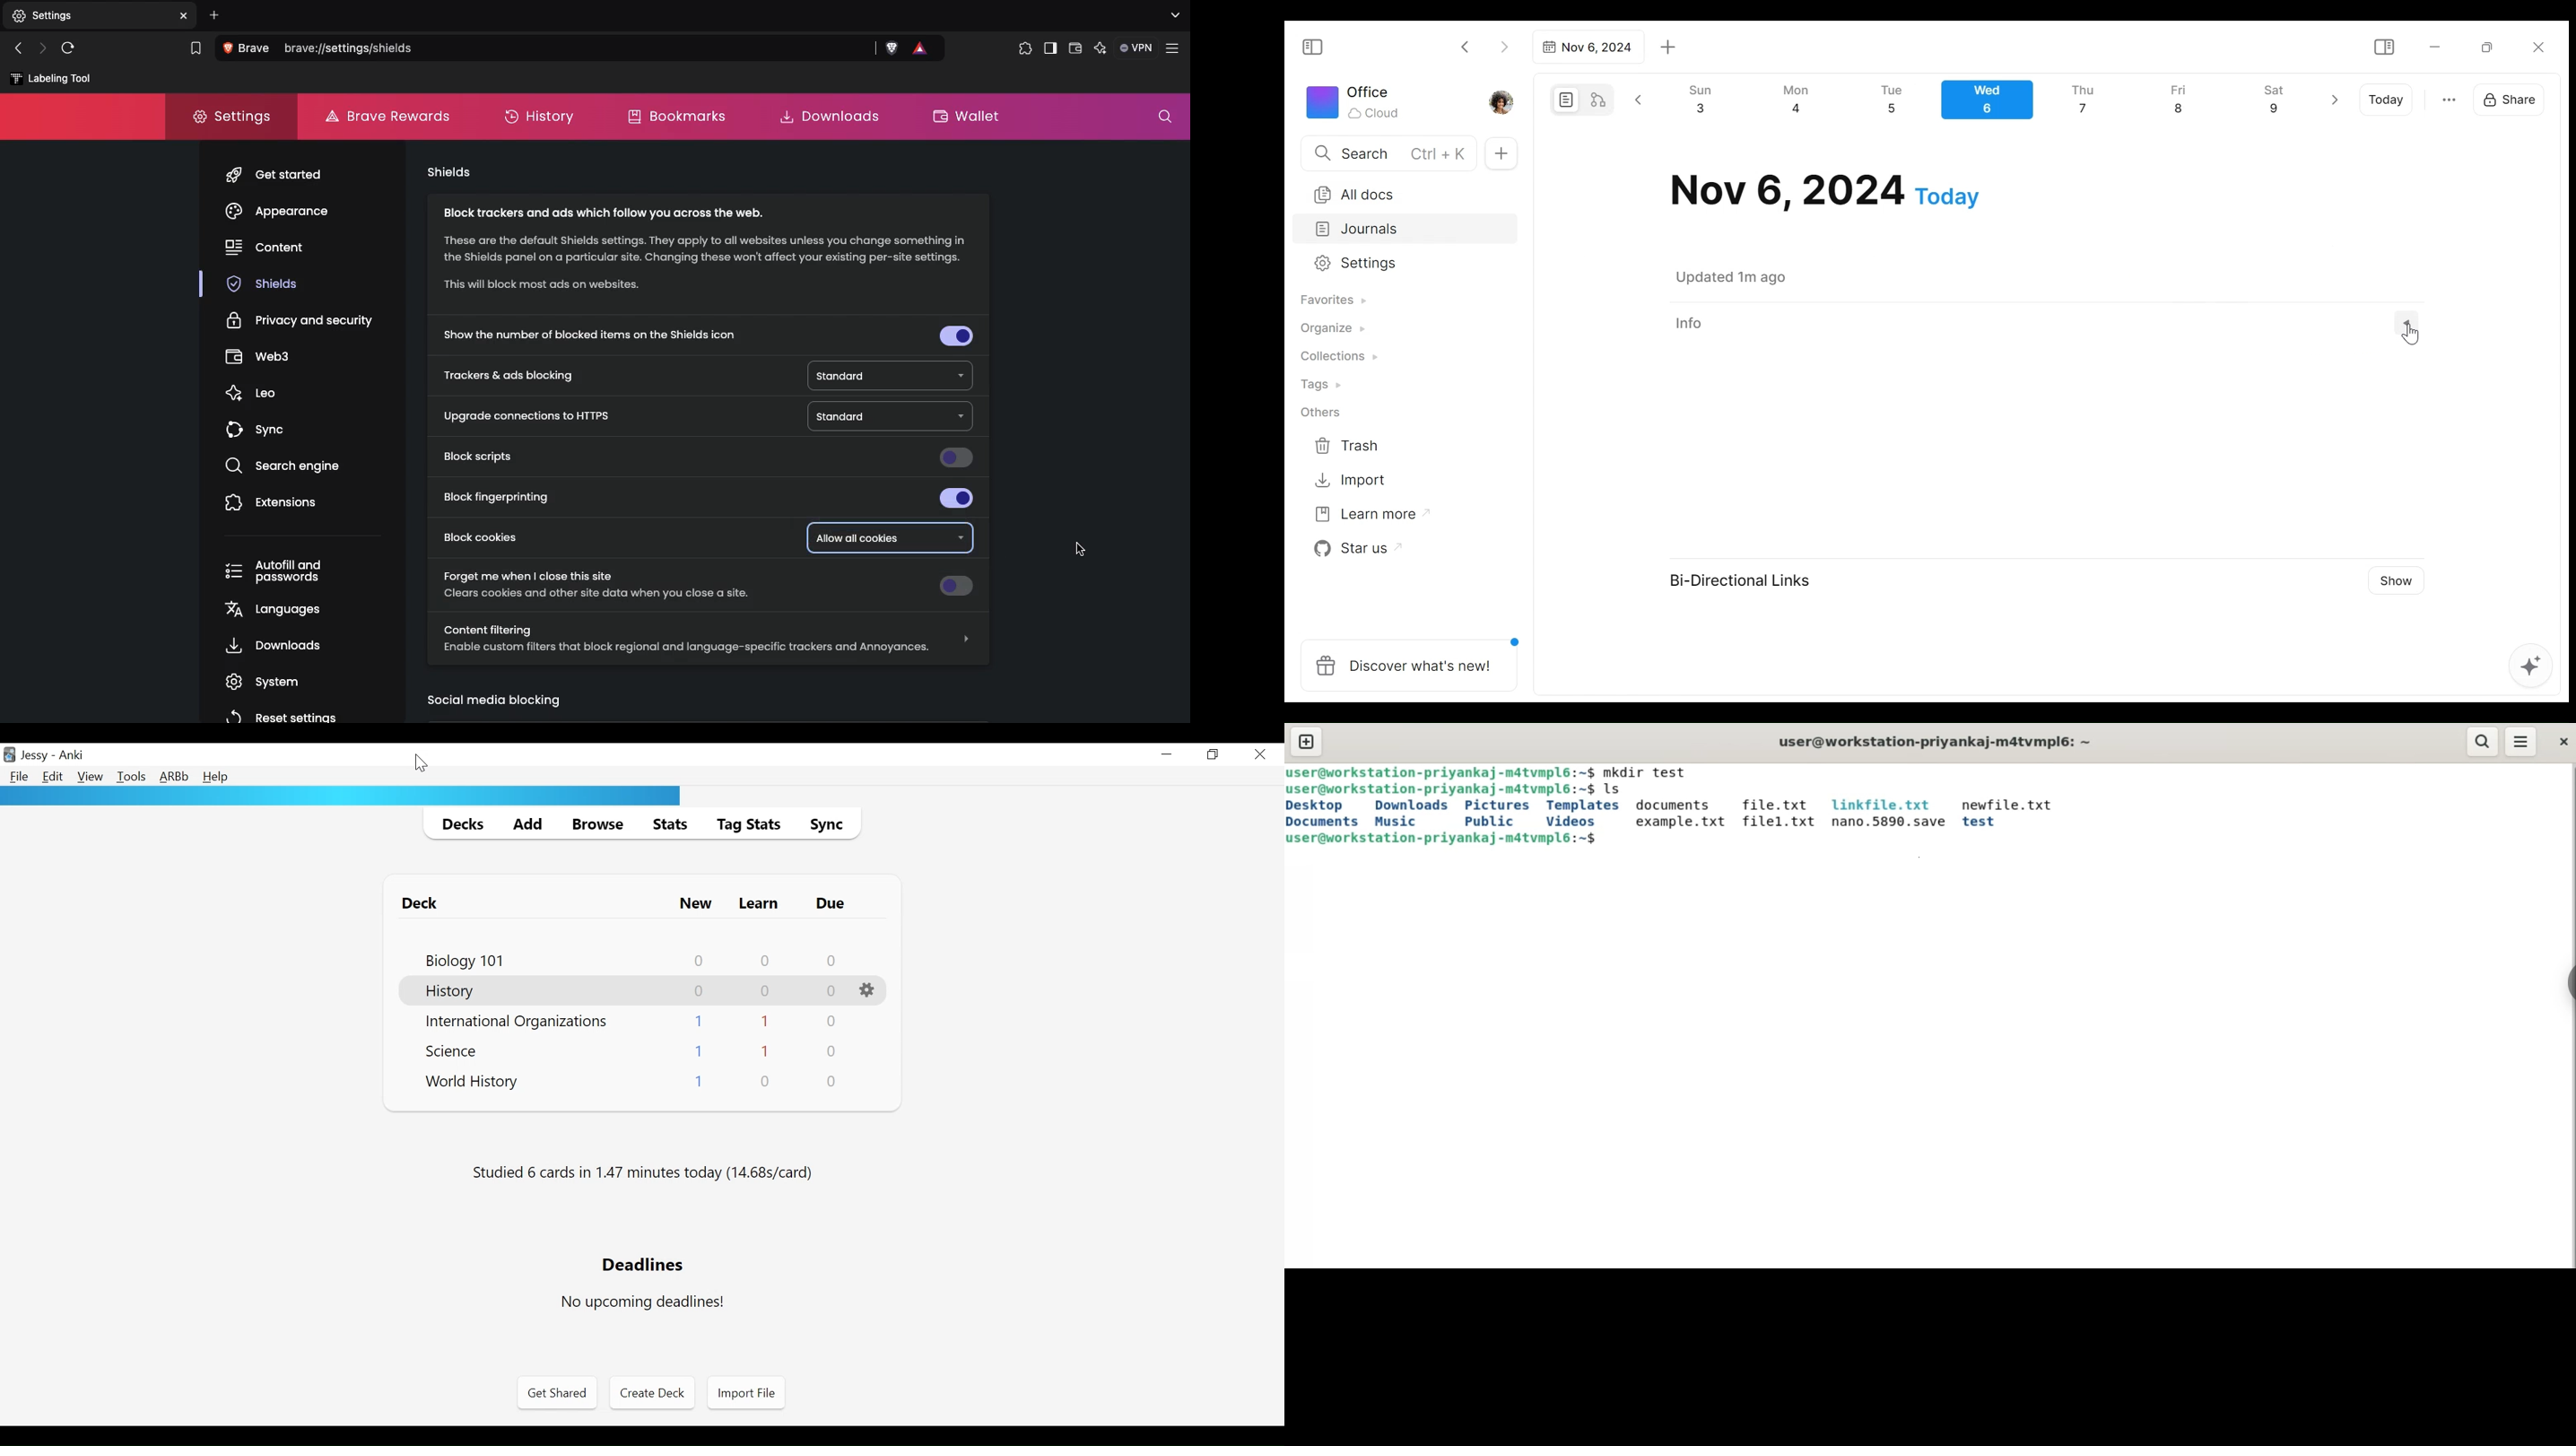 The height and width of the screenshot is (1456, 2576). What do you see at coordinates (1262, 754) in the screenshot?
I see `Close` at bounding box center [1262, 754].